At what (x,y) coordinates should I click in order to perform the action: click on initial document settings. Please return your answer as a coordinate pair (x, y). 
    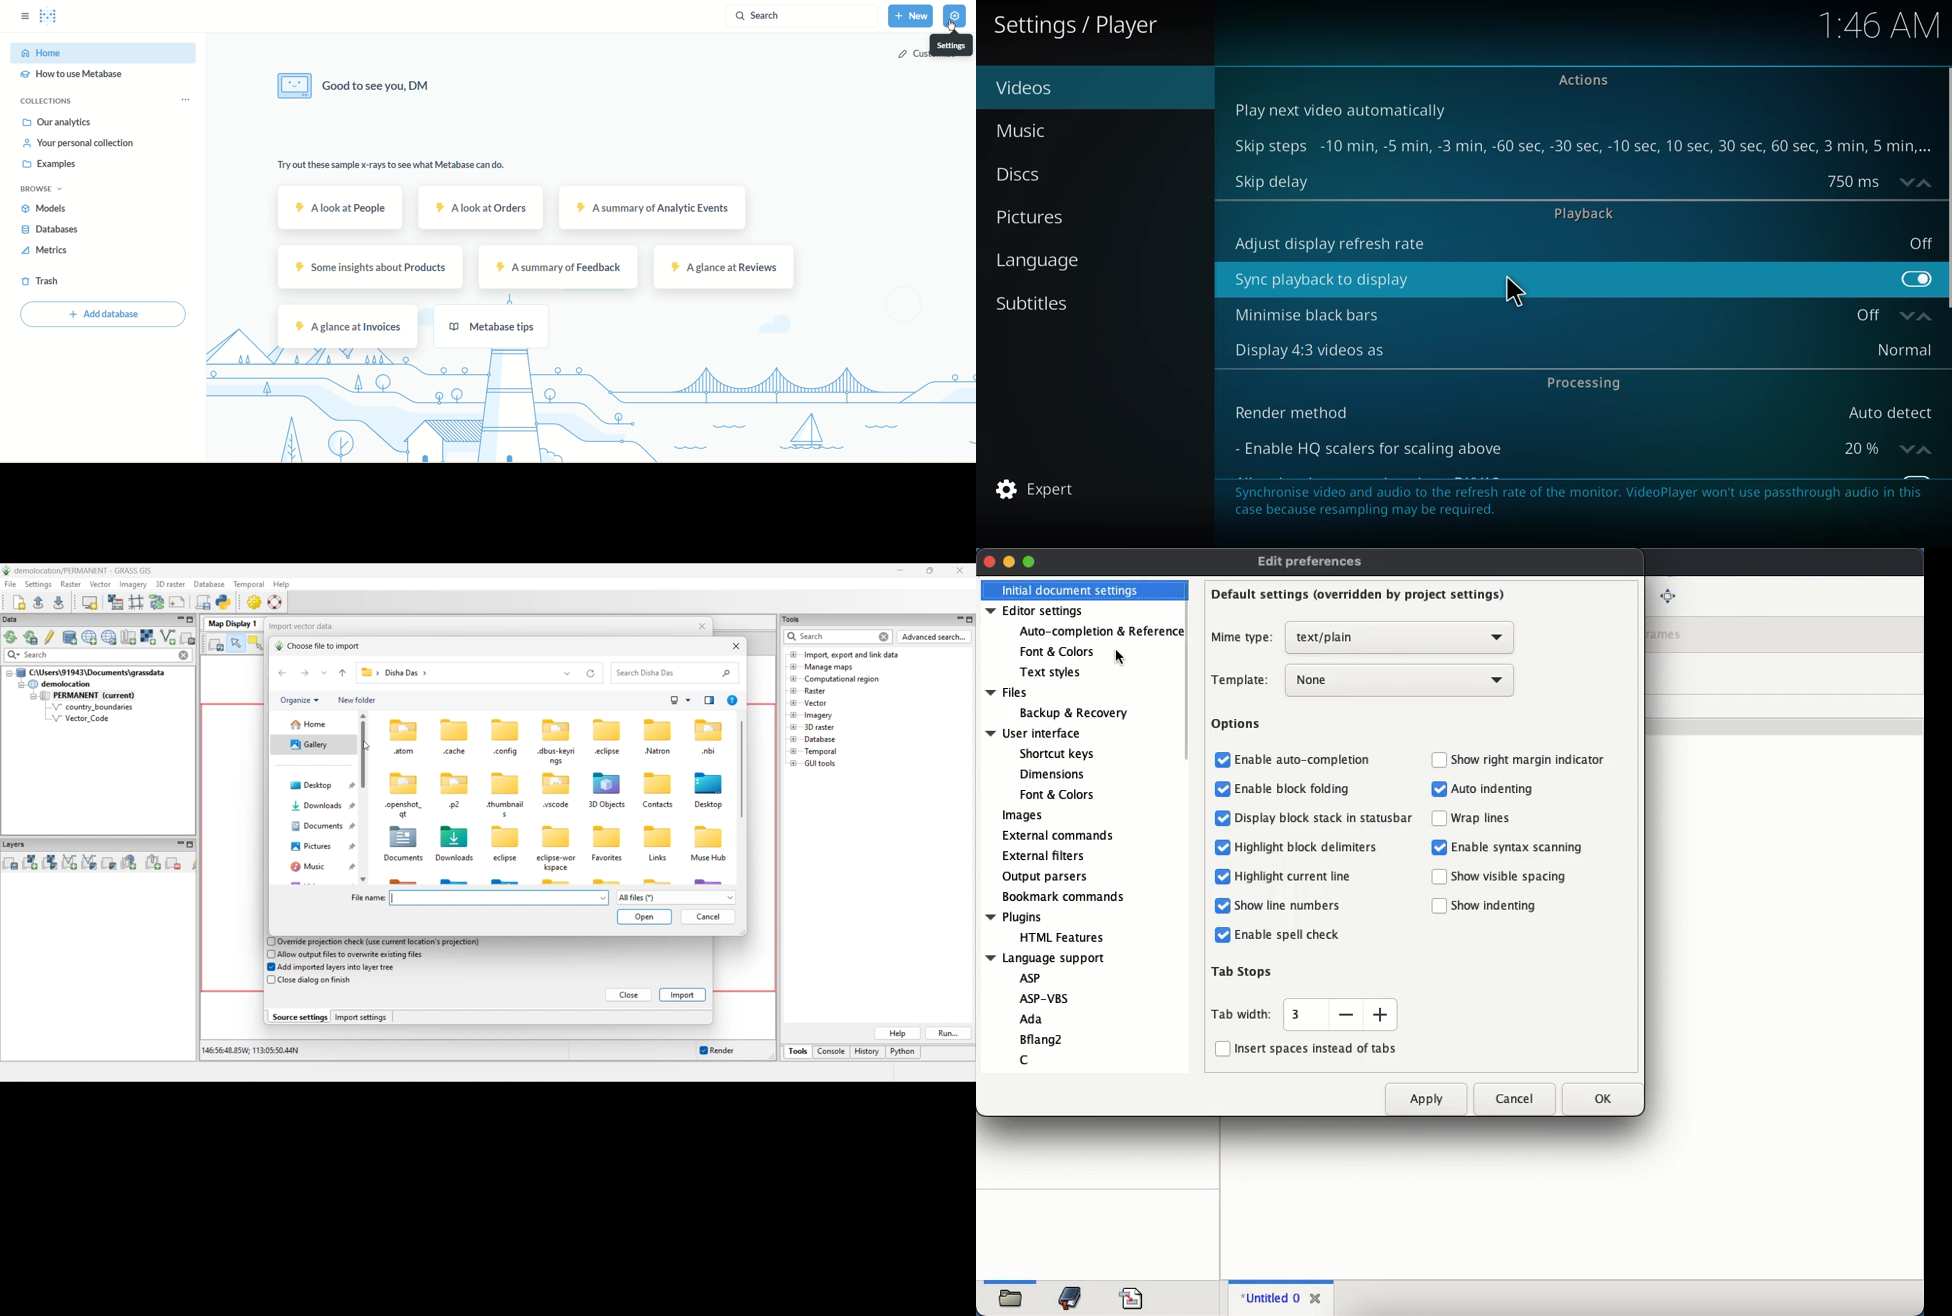
    Looking at the image, I should click on (1071, 592).